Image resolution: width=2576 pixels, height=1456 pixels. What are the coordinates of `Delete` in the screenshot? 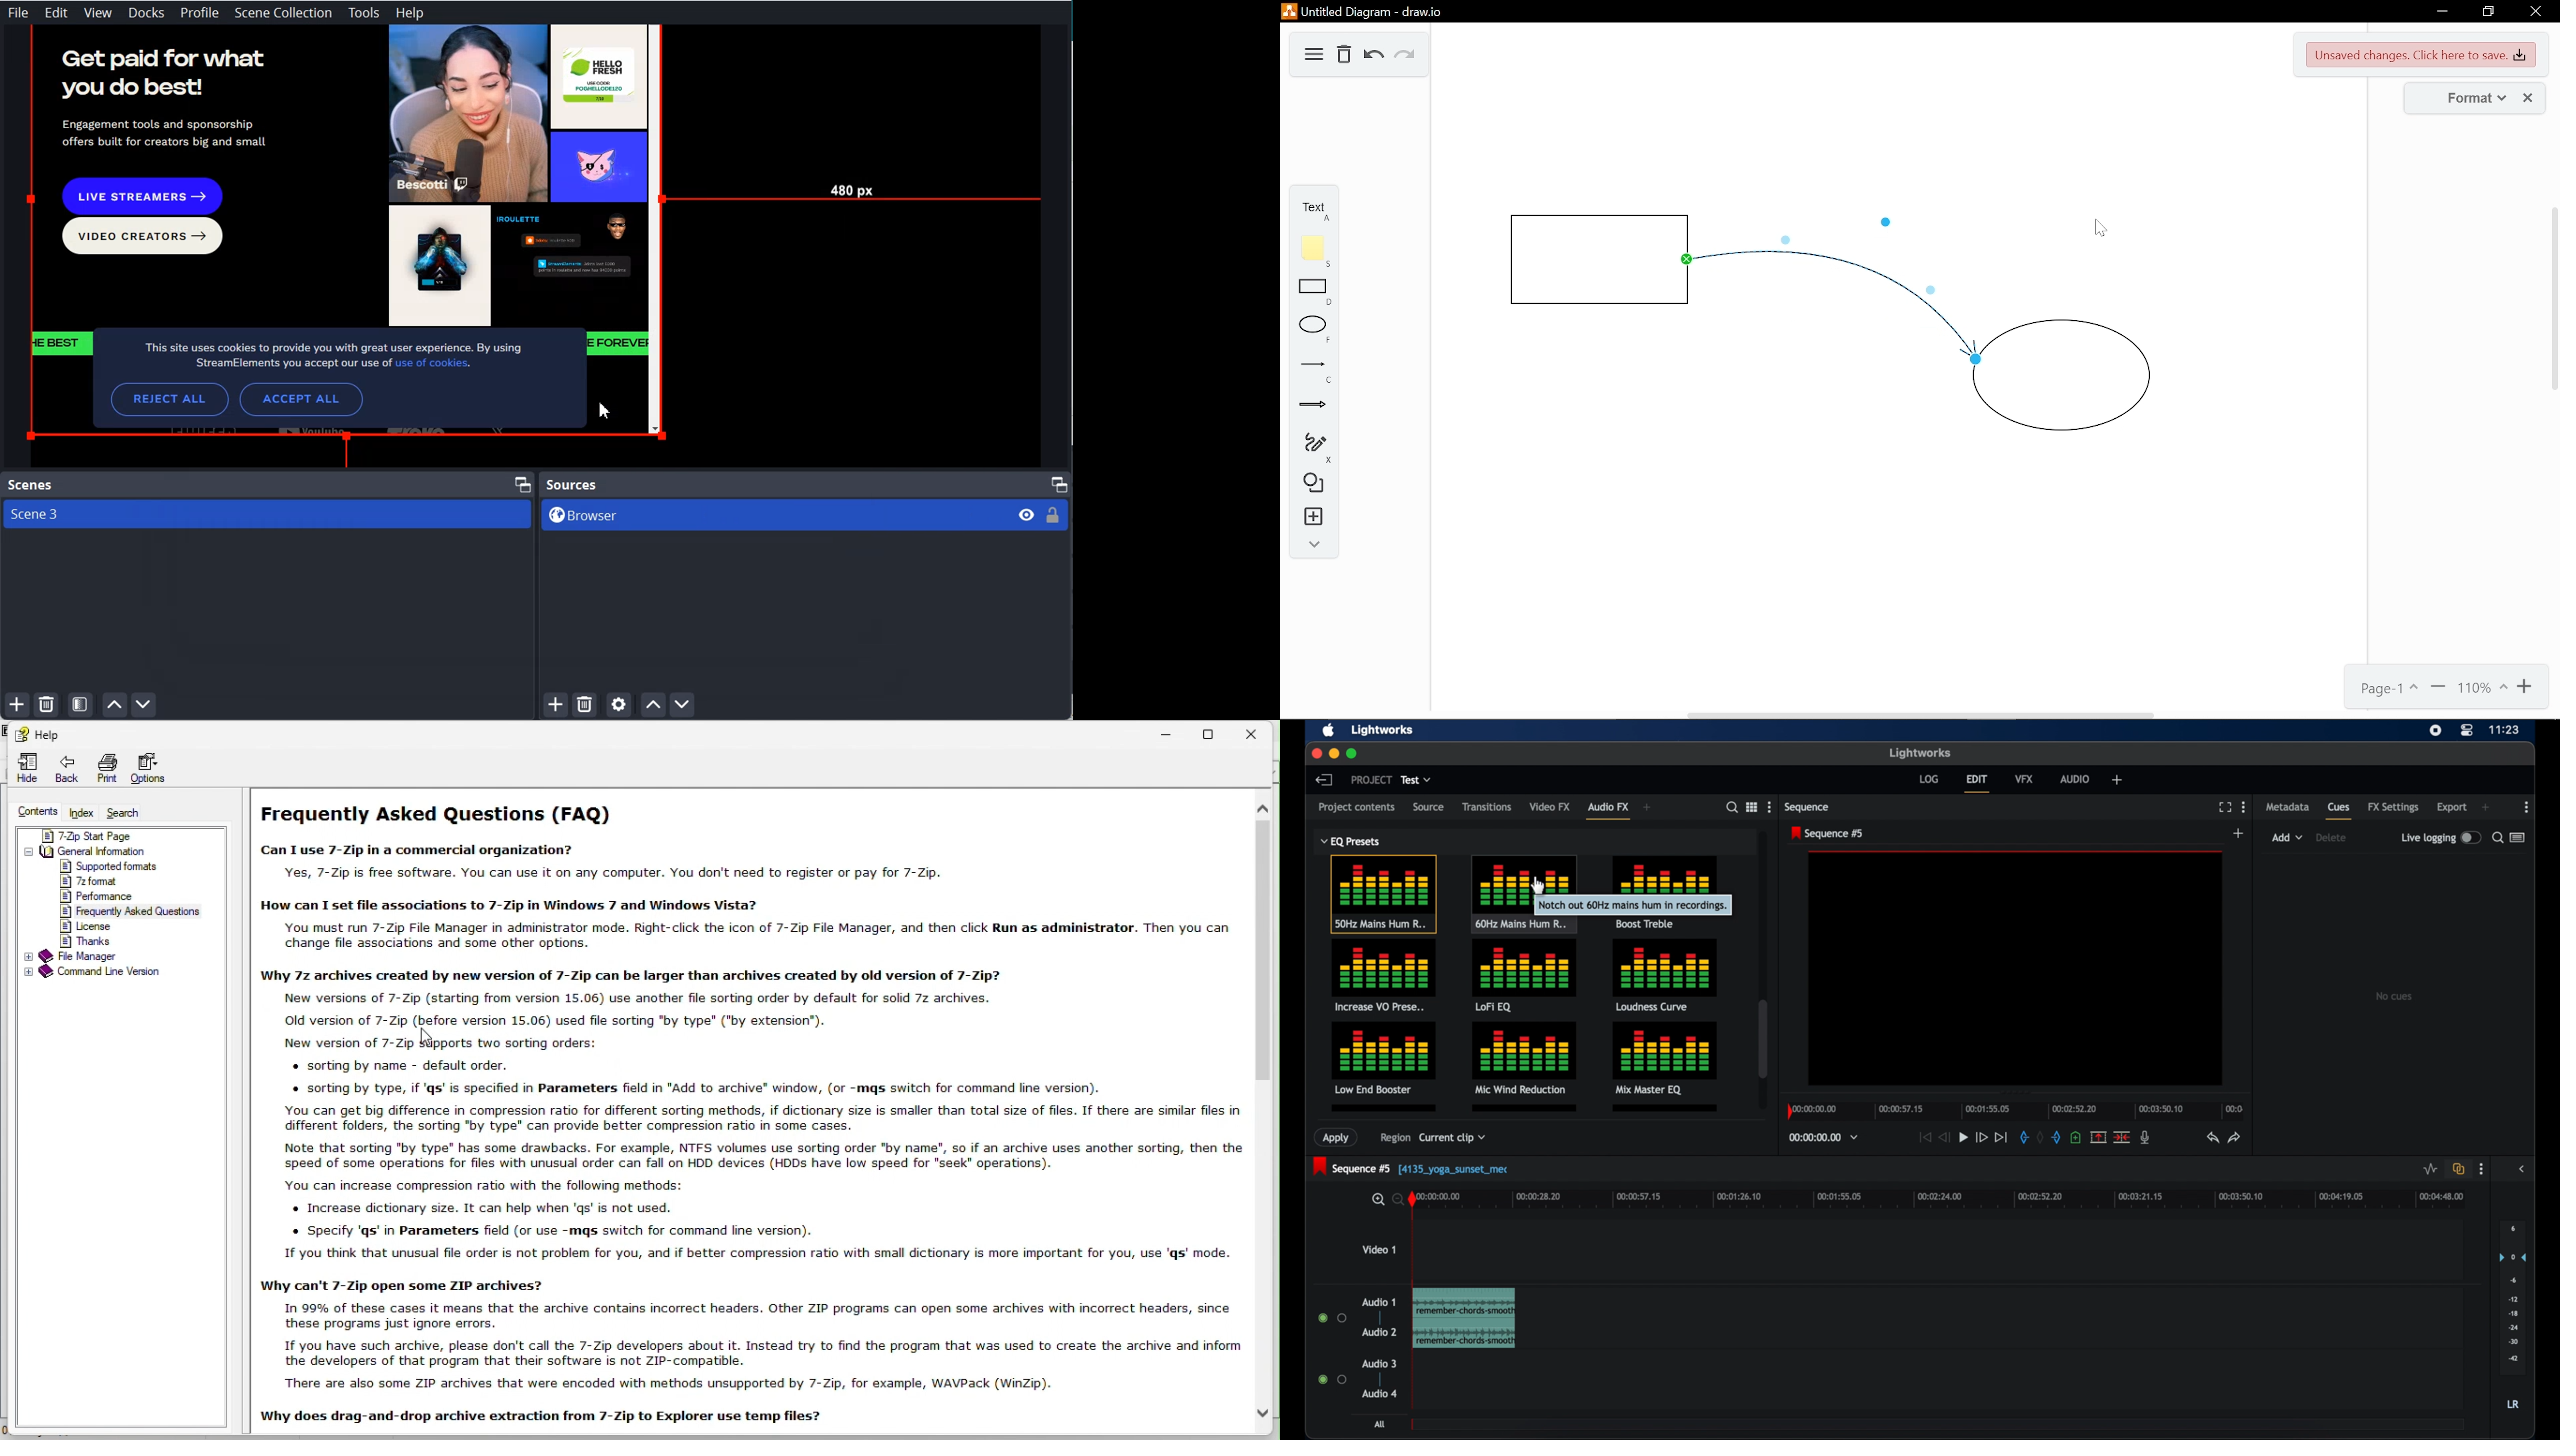 It's located at (1345, 56).